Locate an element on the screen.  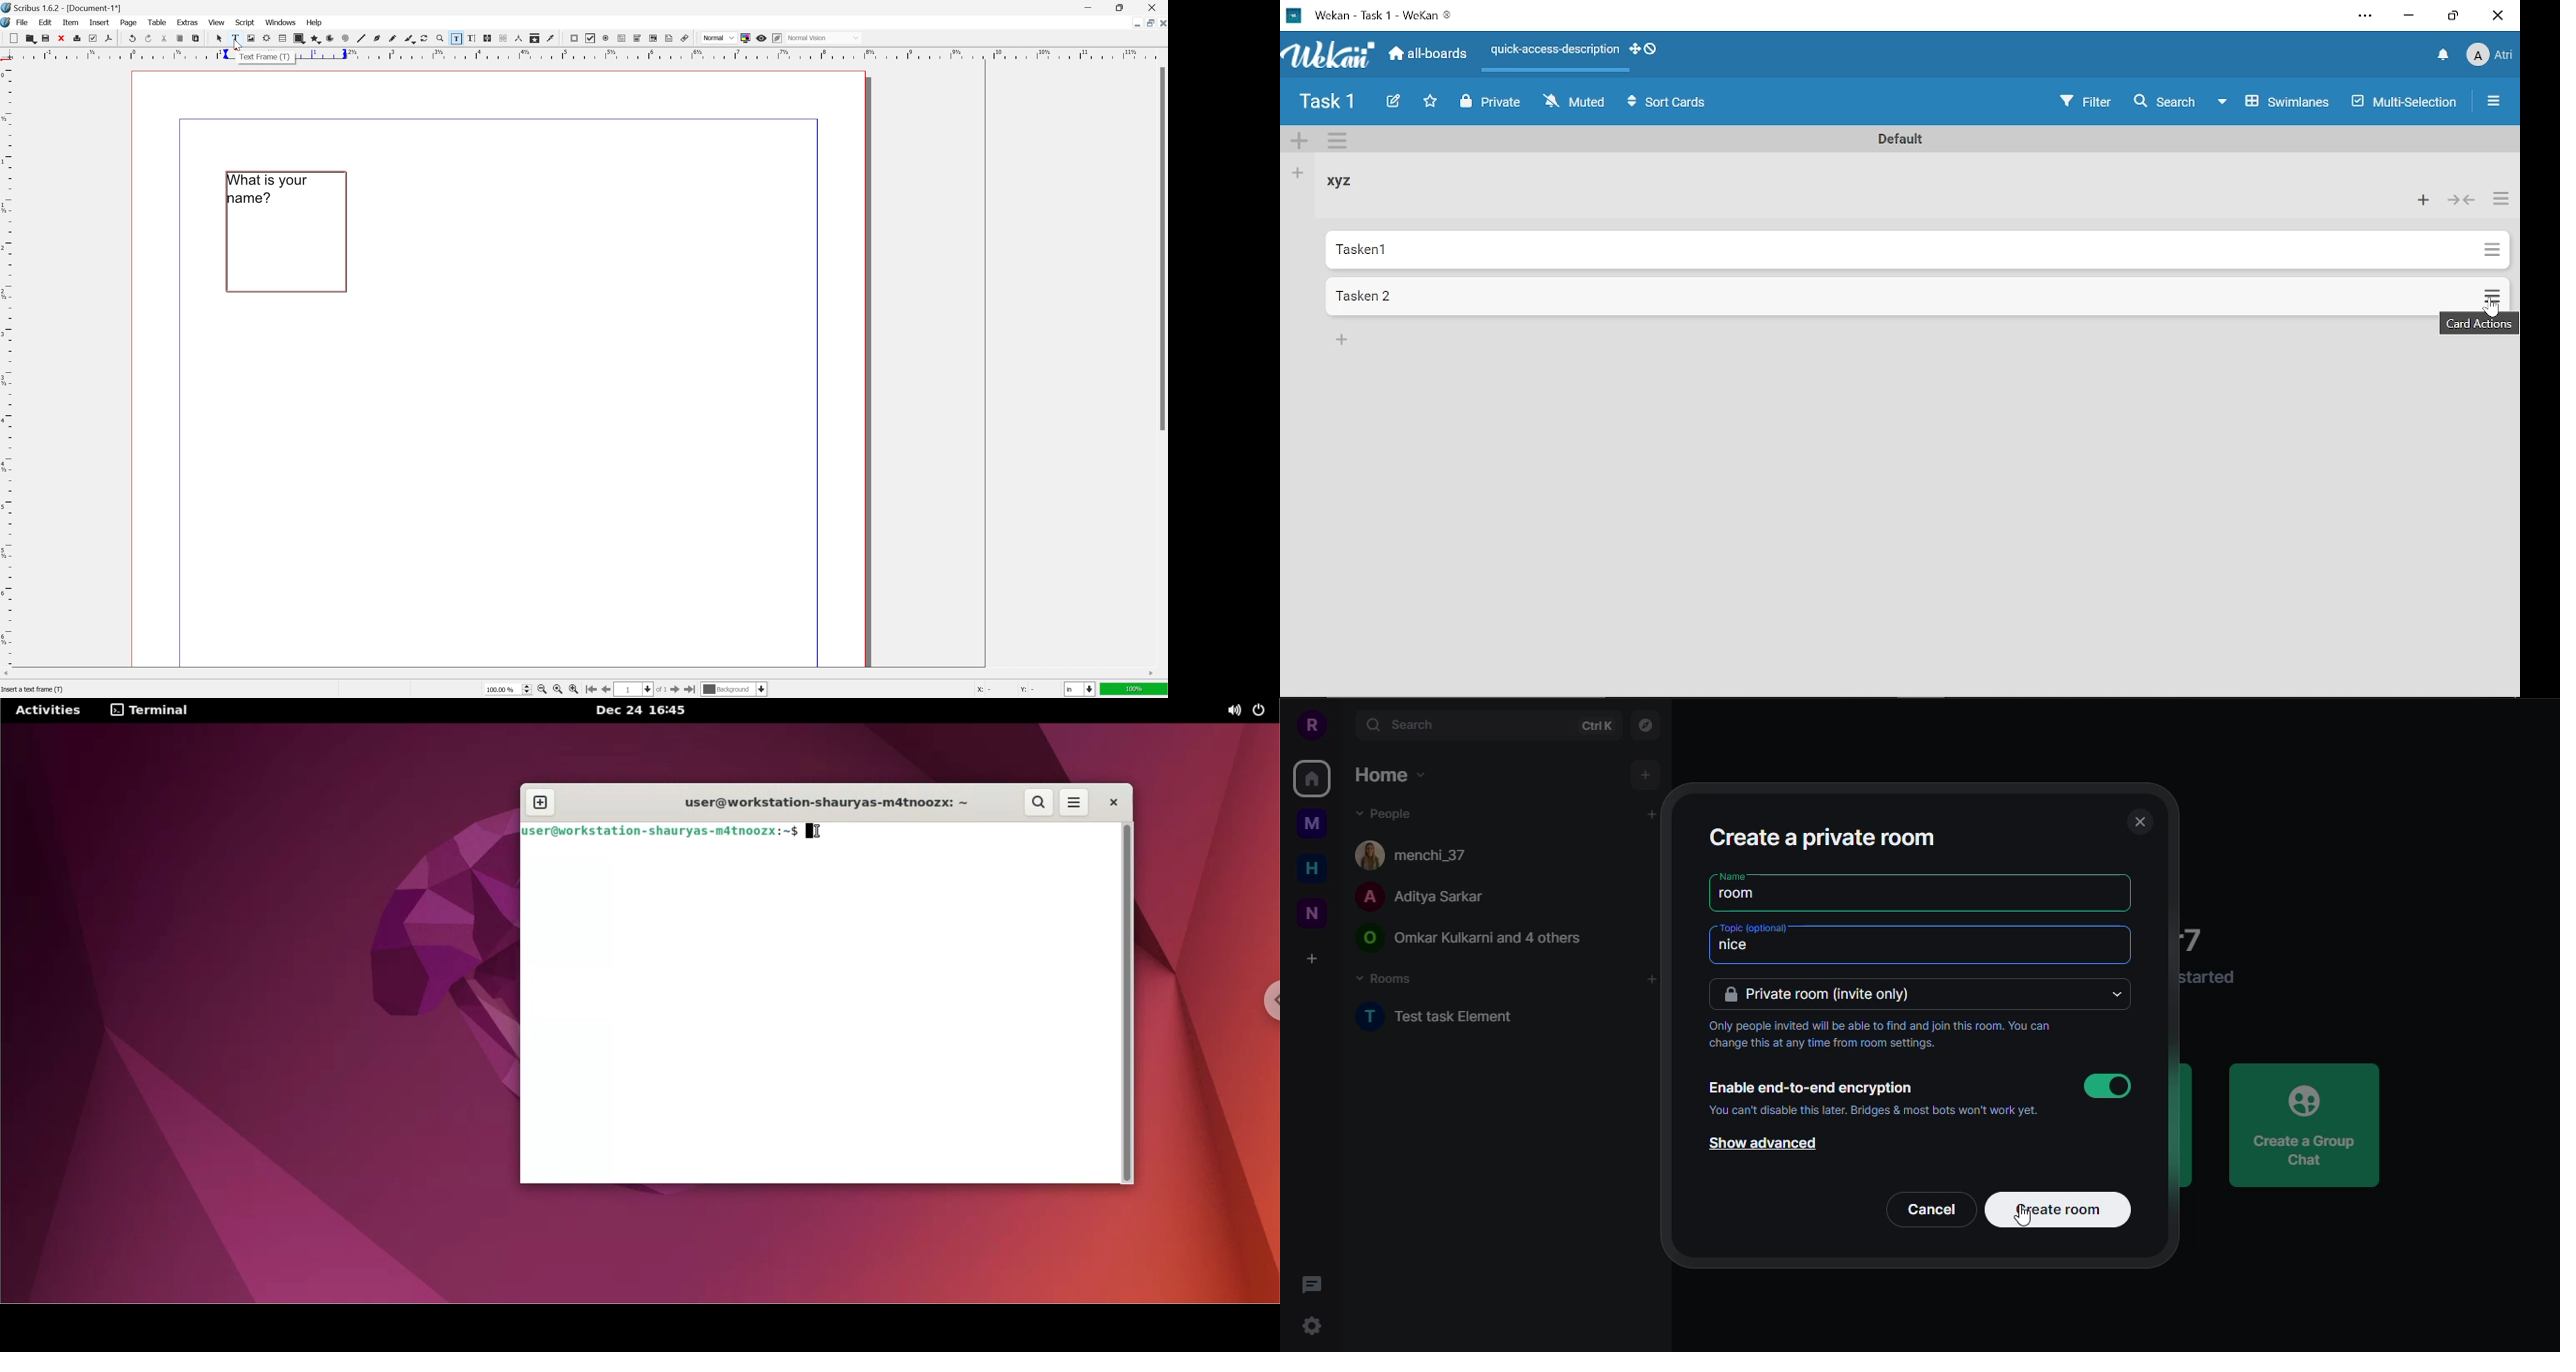
cancel is located at coordinates (1934, 1210).